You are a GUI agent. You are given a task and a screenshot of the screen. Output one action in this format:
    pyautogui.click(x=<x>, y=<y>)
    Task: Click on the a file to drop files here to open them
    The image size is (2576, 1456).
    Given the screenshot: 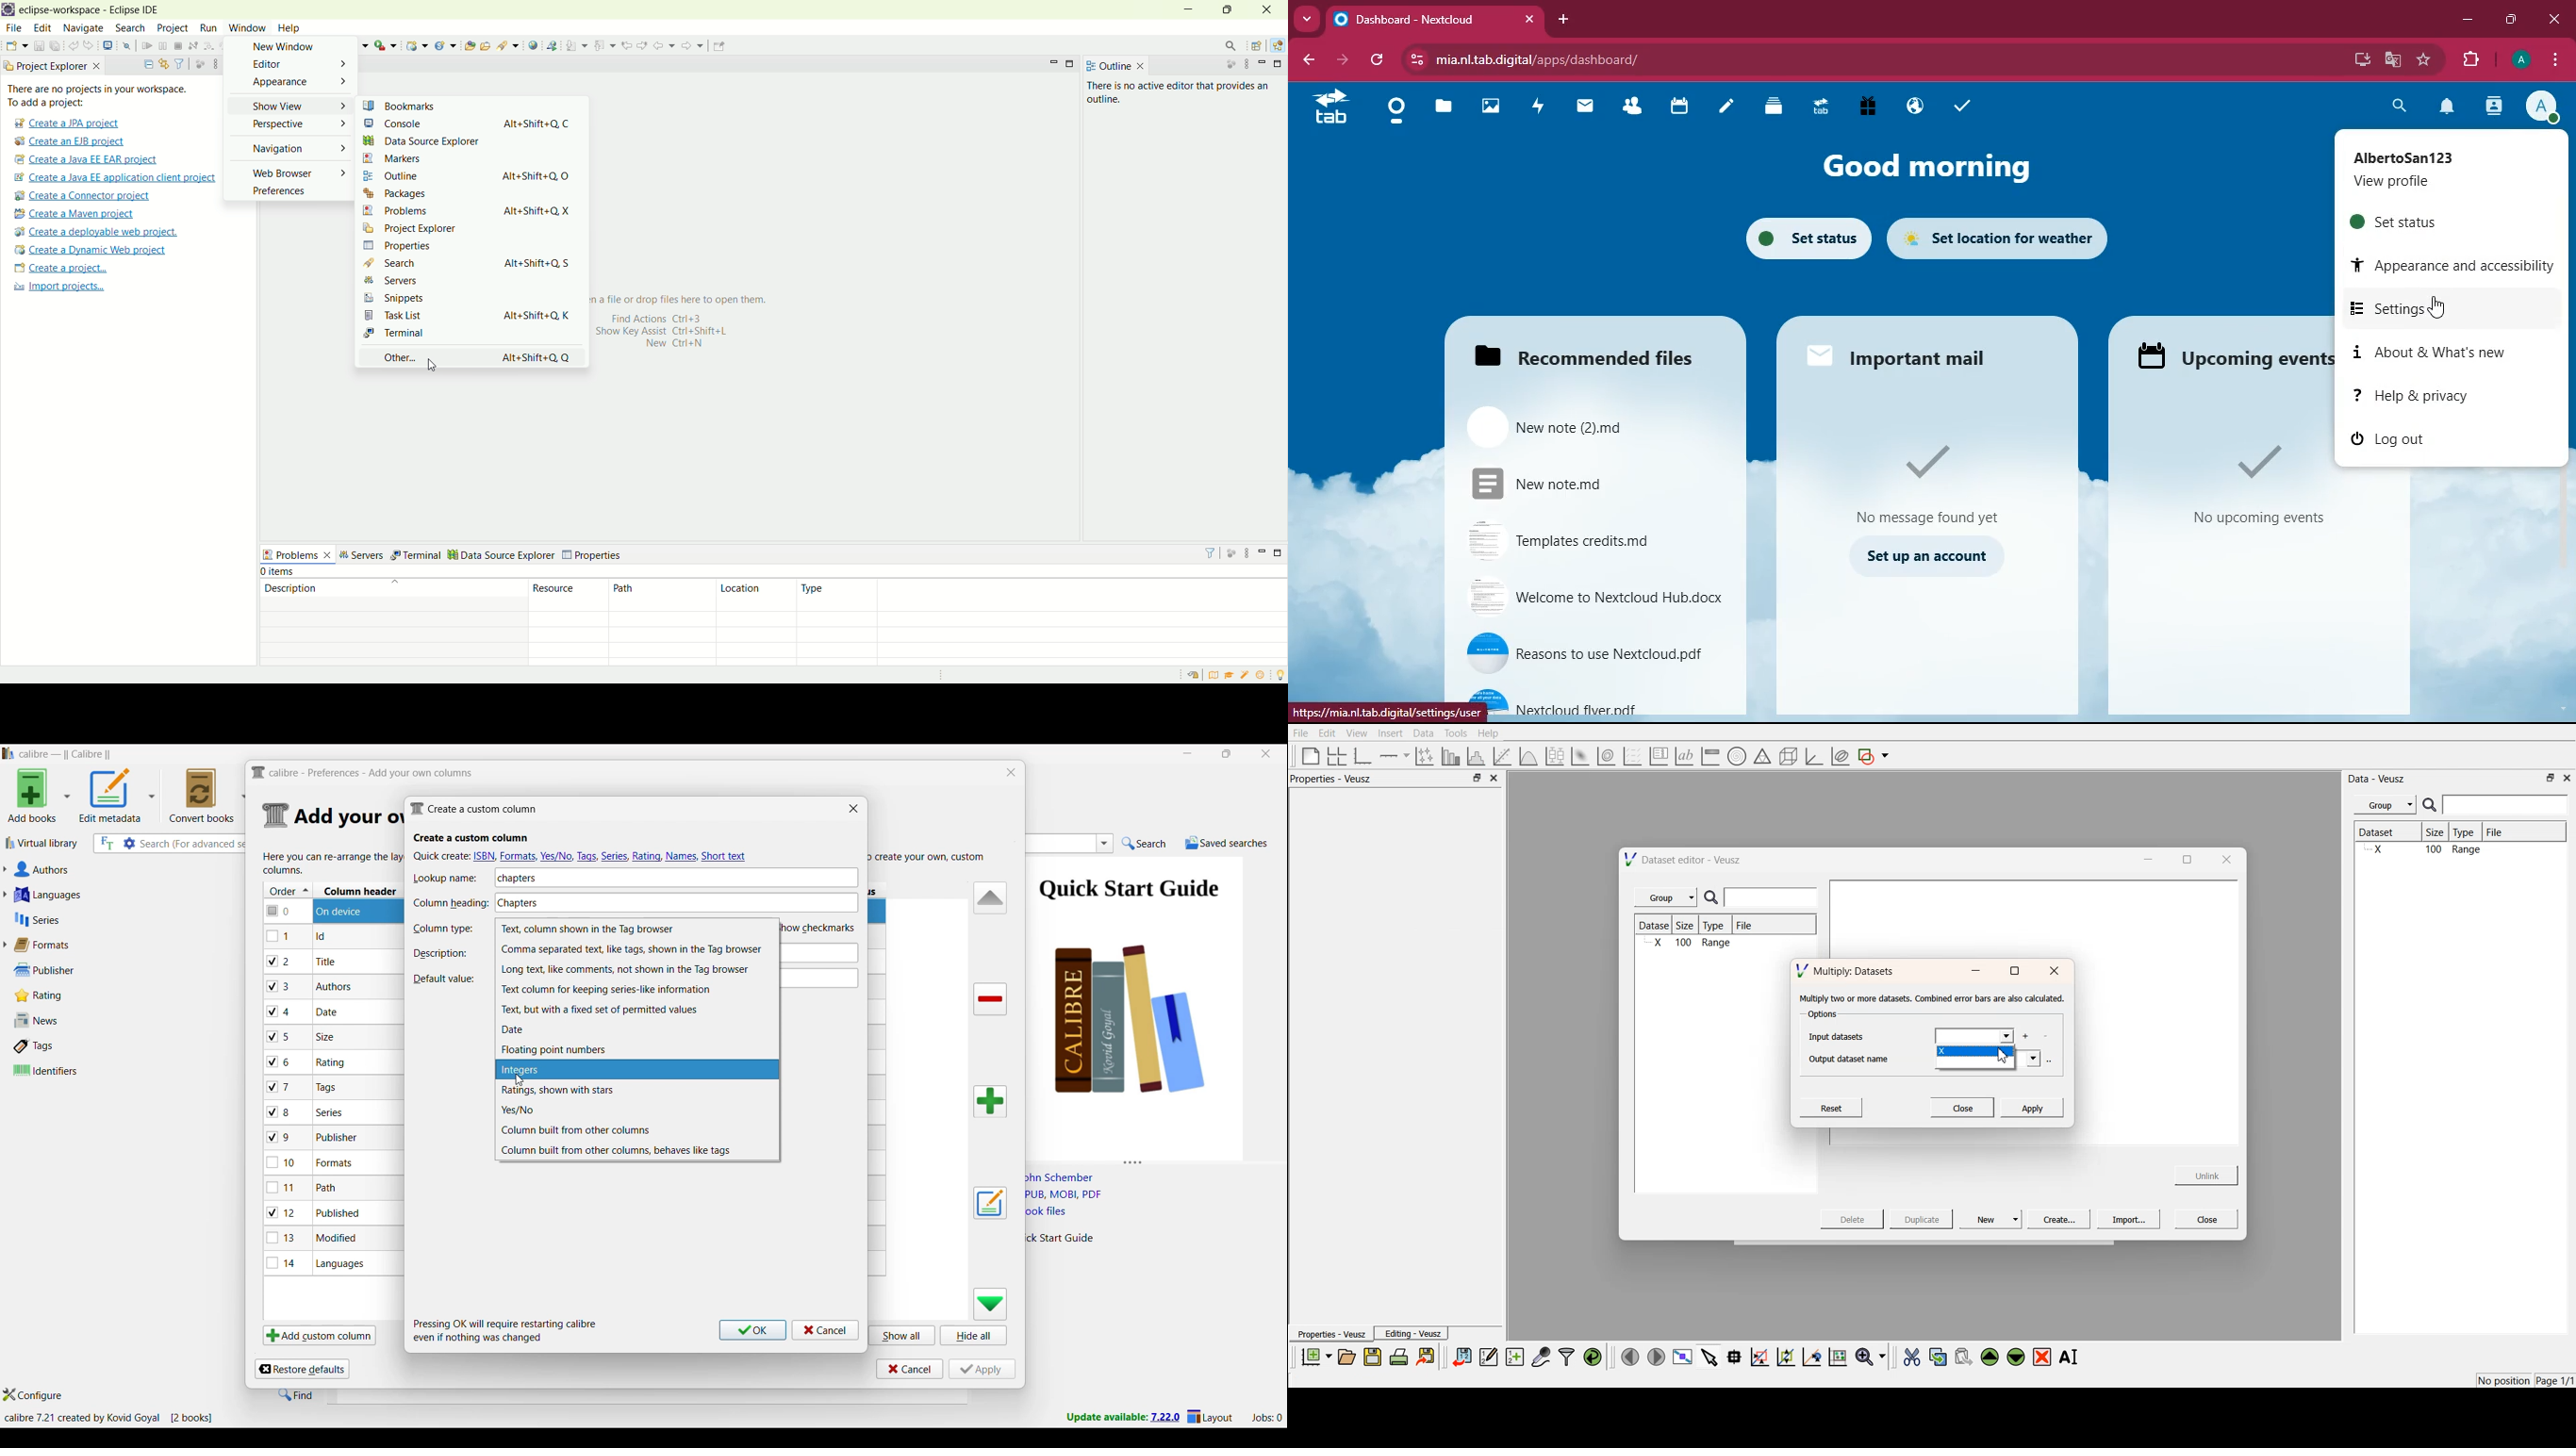 What is the action you would take?
    pyautogui.click(x=706, y=300)
    